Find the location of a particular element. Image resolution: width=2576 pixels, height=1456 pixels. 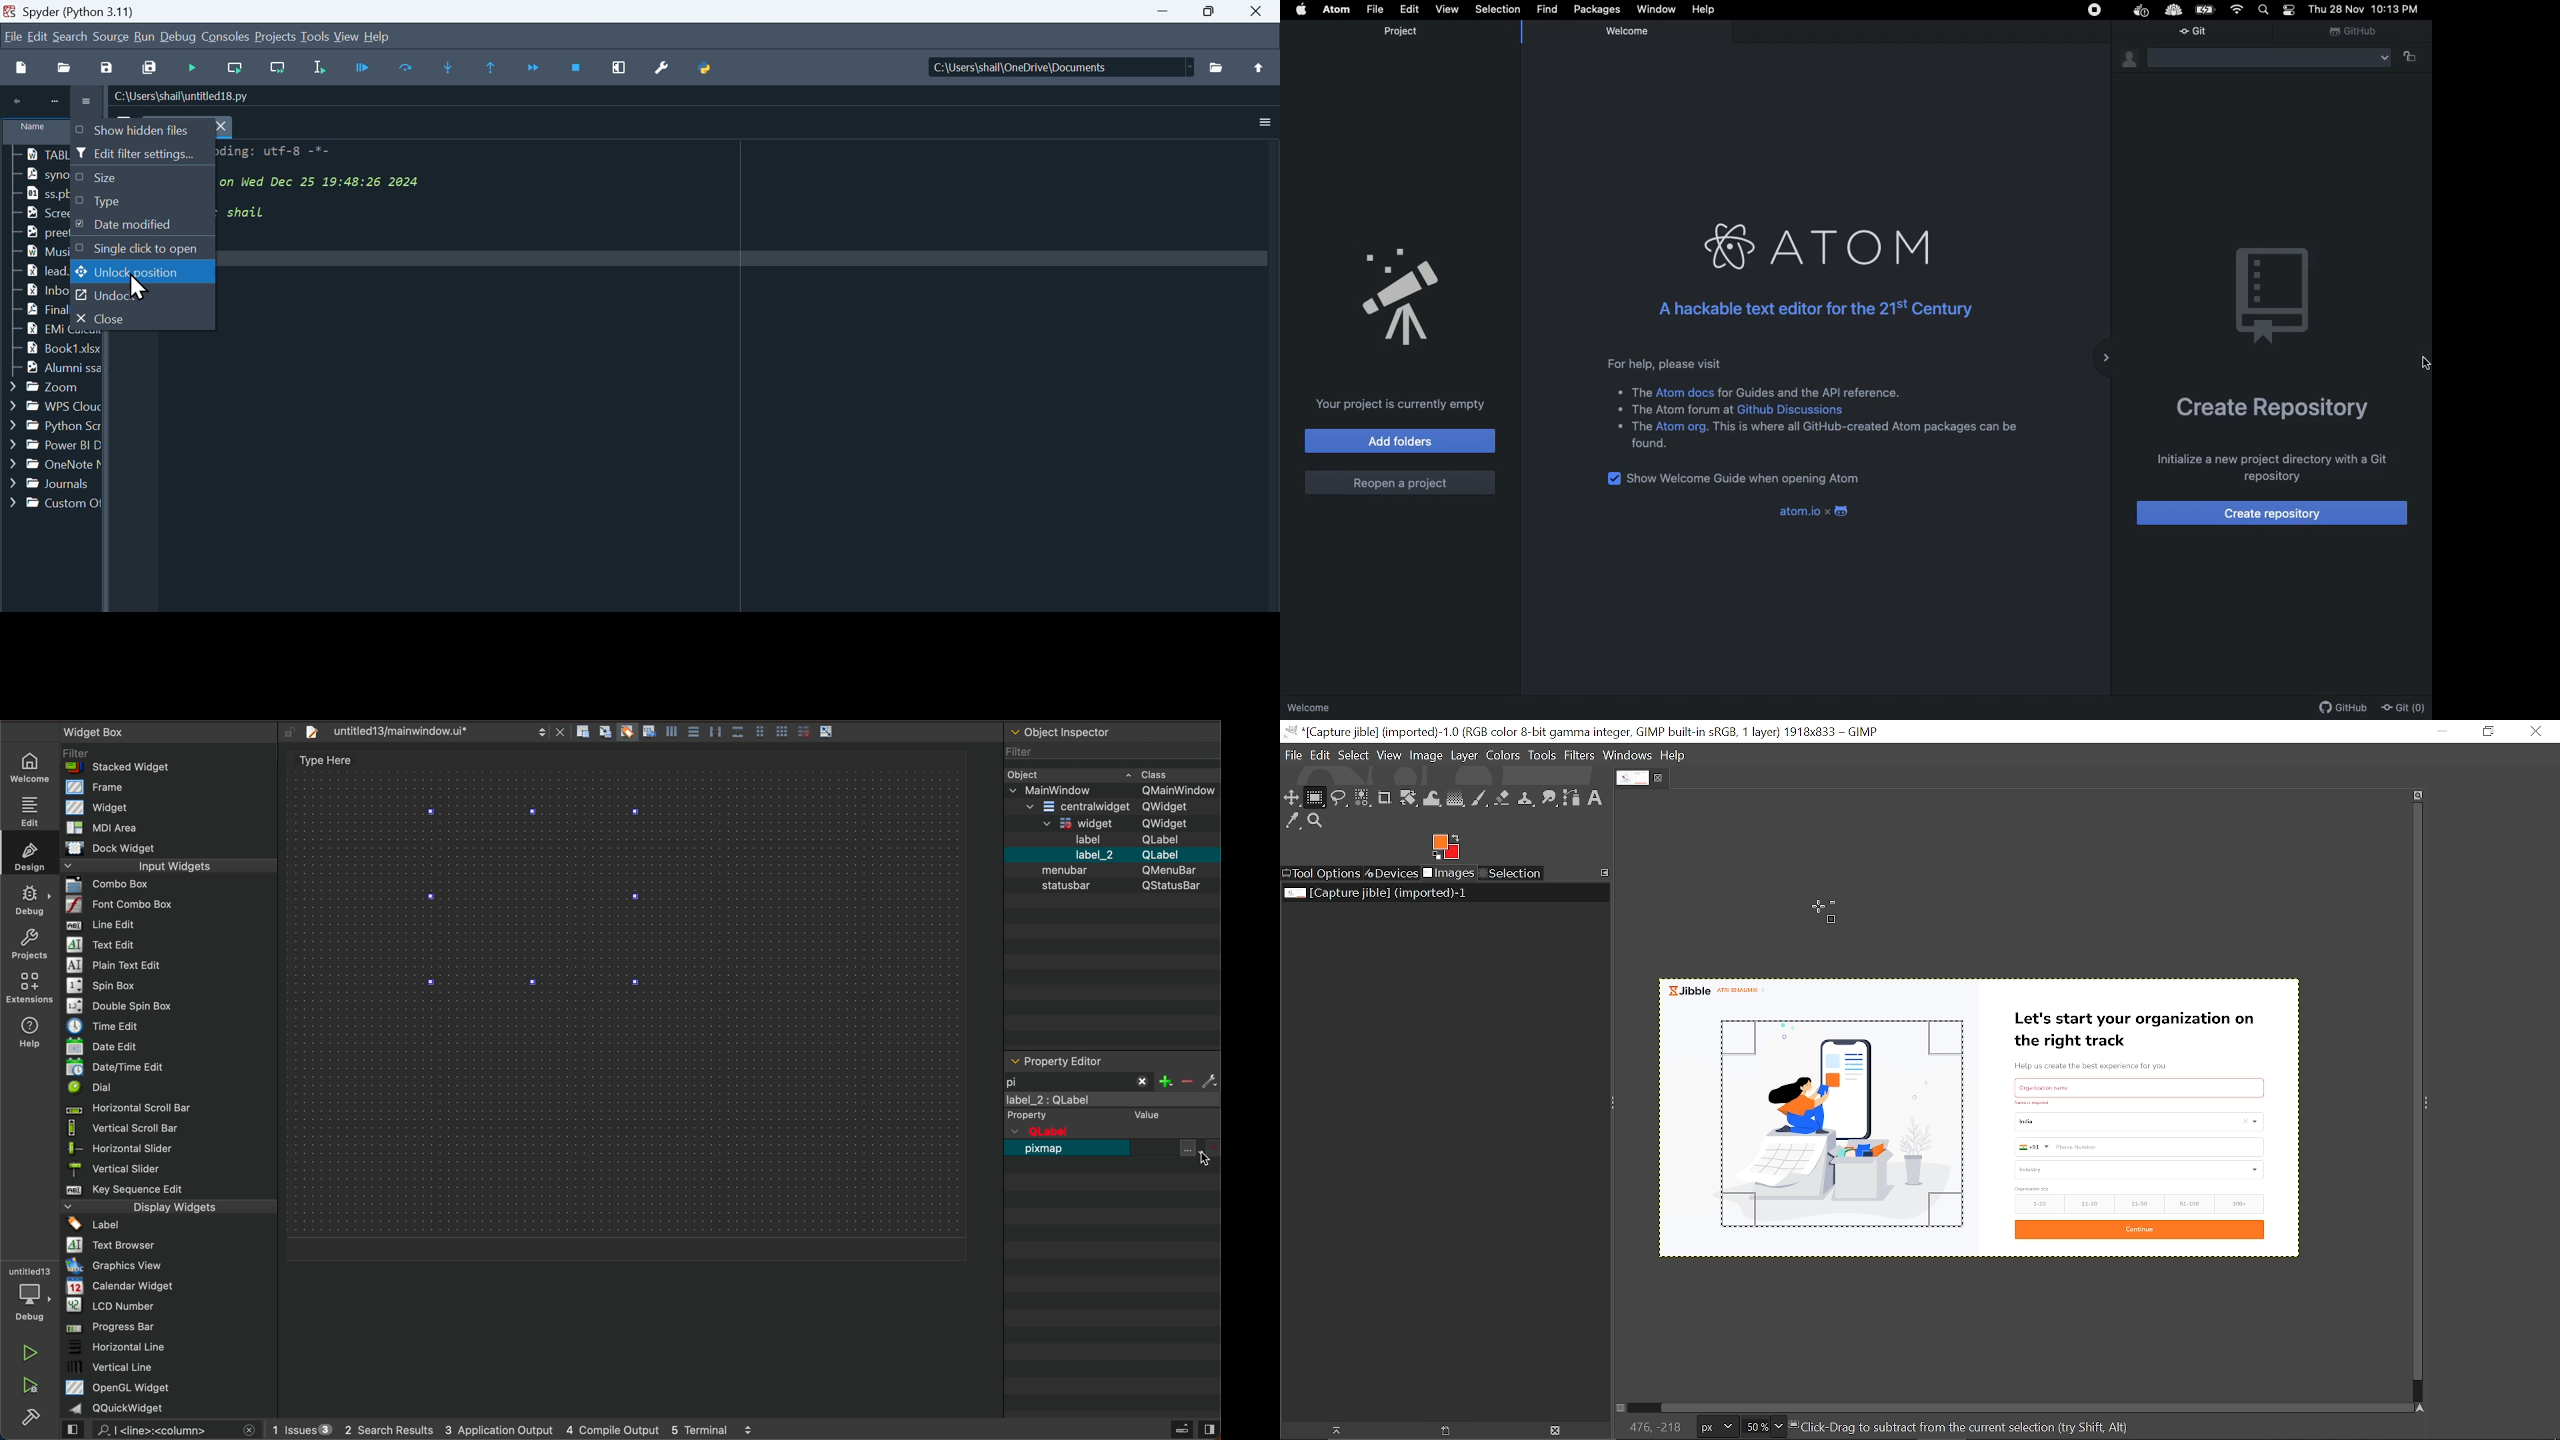

Run selected cell is located at coordinates (323, 67).